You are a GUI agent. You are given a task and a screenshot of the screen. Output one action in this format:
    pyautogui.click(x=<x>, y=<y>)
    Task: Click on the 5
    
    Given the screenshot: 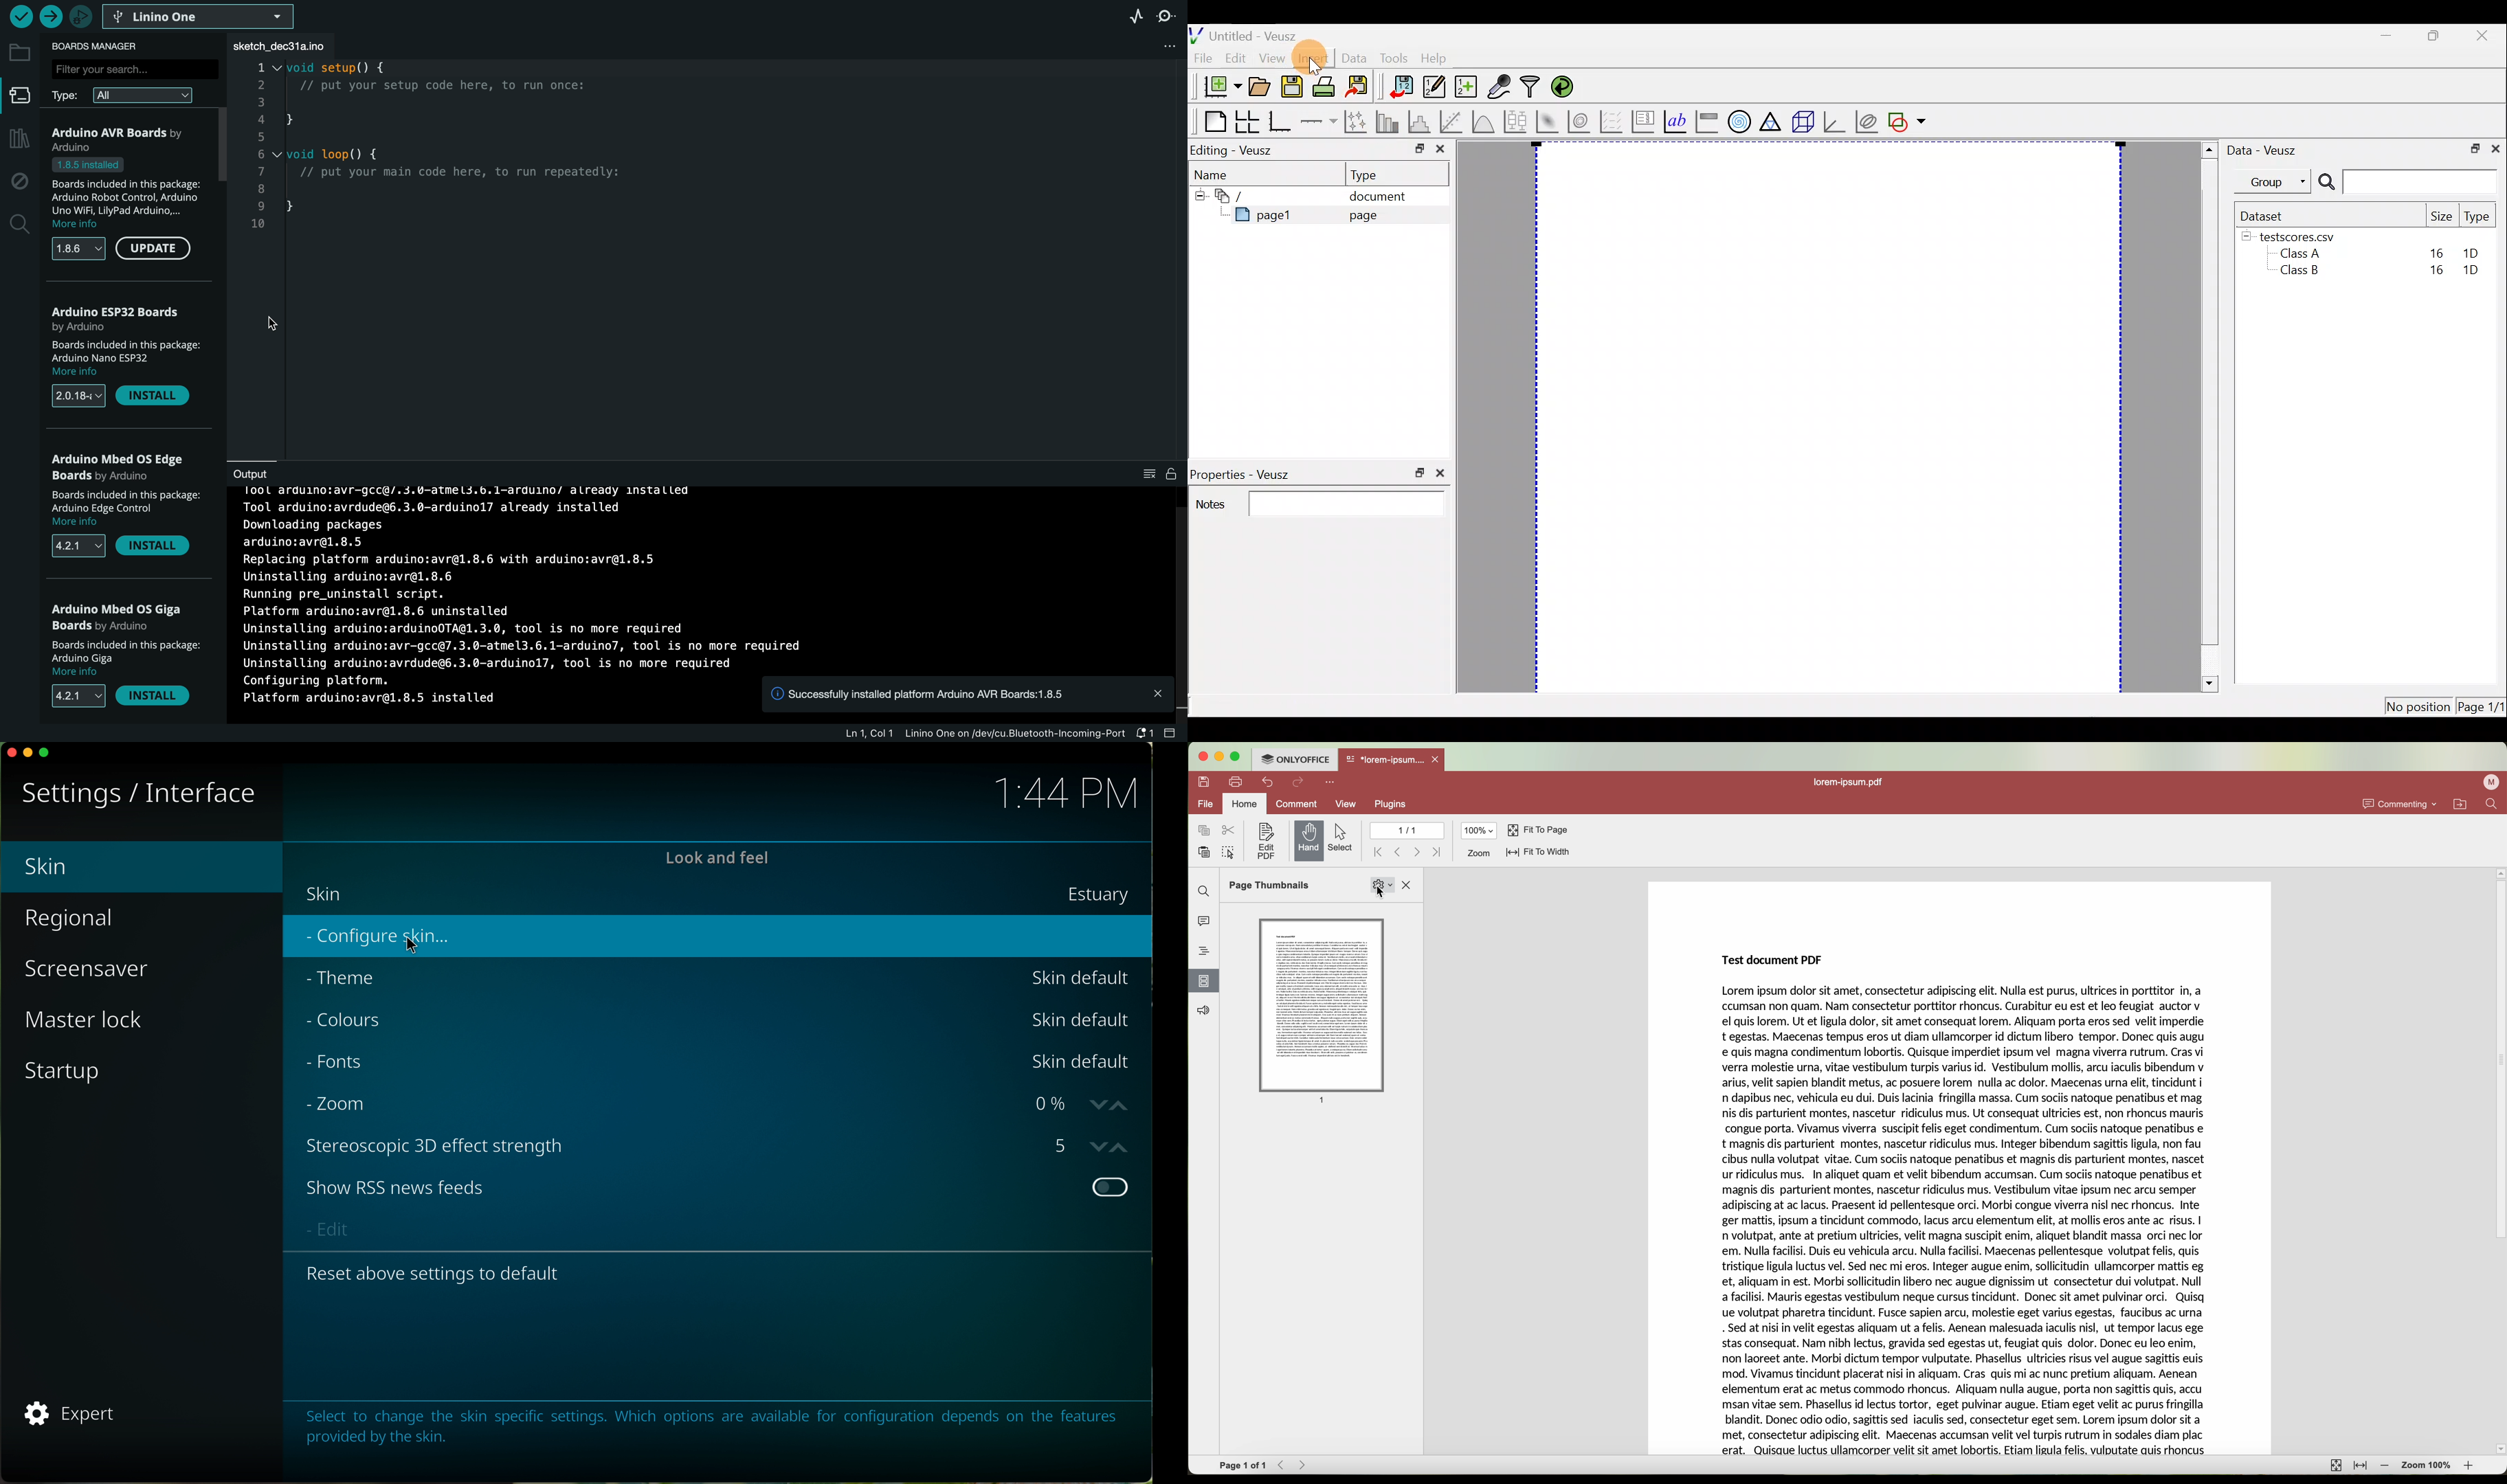 What is the action you would take?
    pyautogui.click(x=1062, y=1147)
    